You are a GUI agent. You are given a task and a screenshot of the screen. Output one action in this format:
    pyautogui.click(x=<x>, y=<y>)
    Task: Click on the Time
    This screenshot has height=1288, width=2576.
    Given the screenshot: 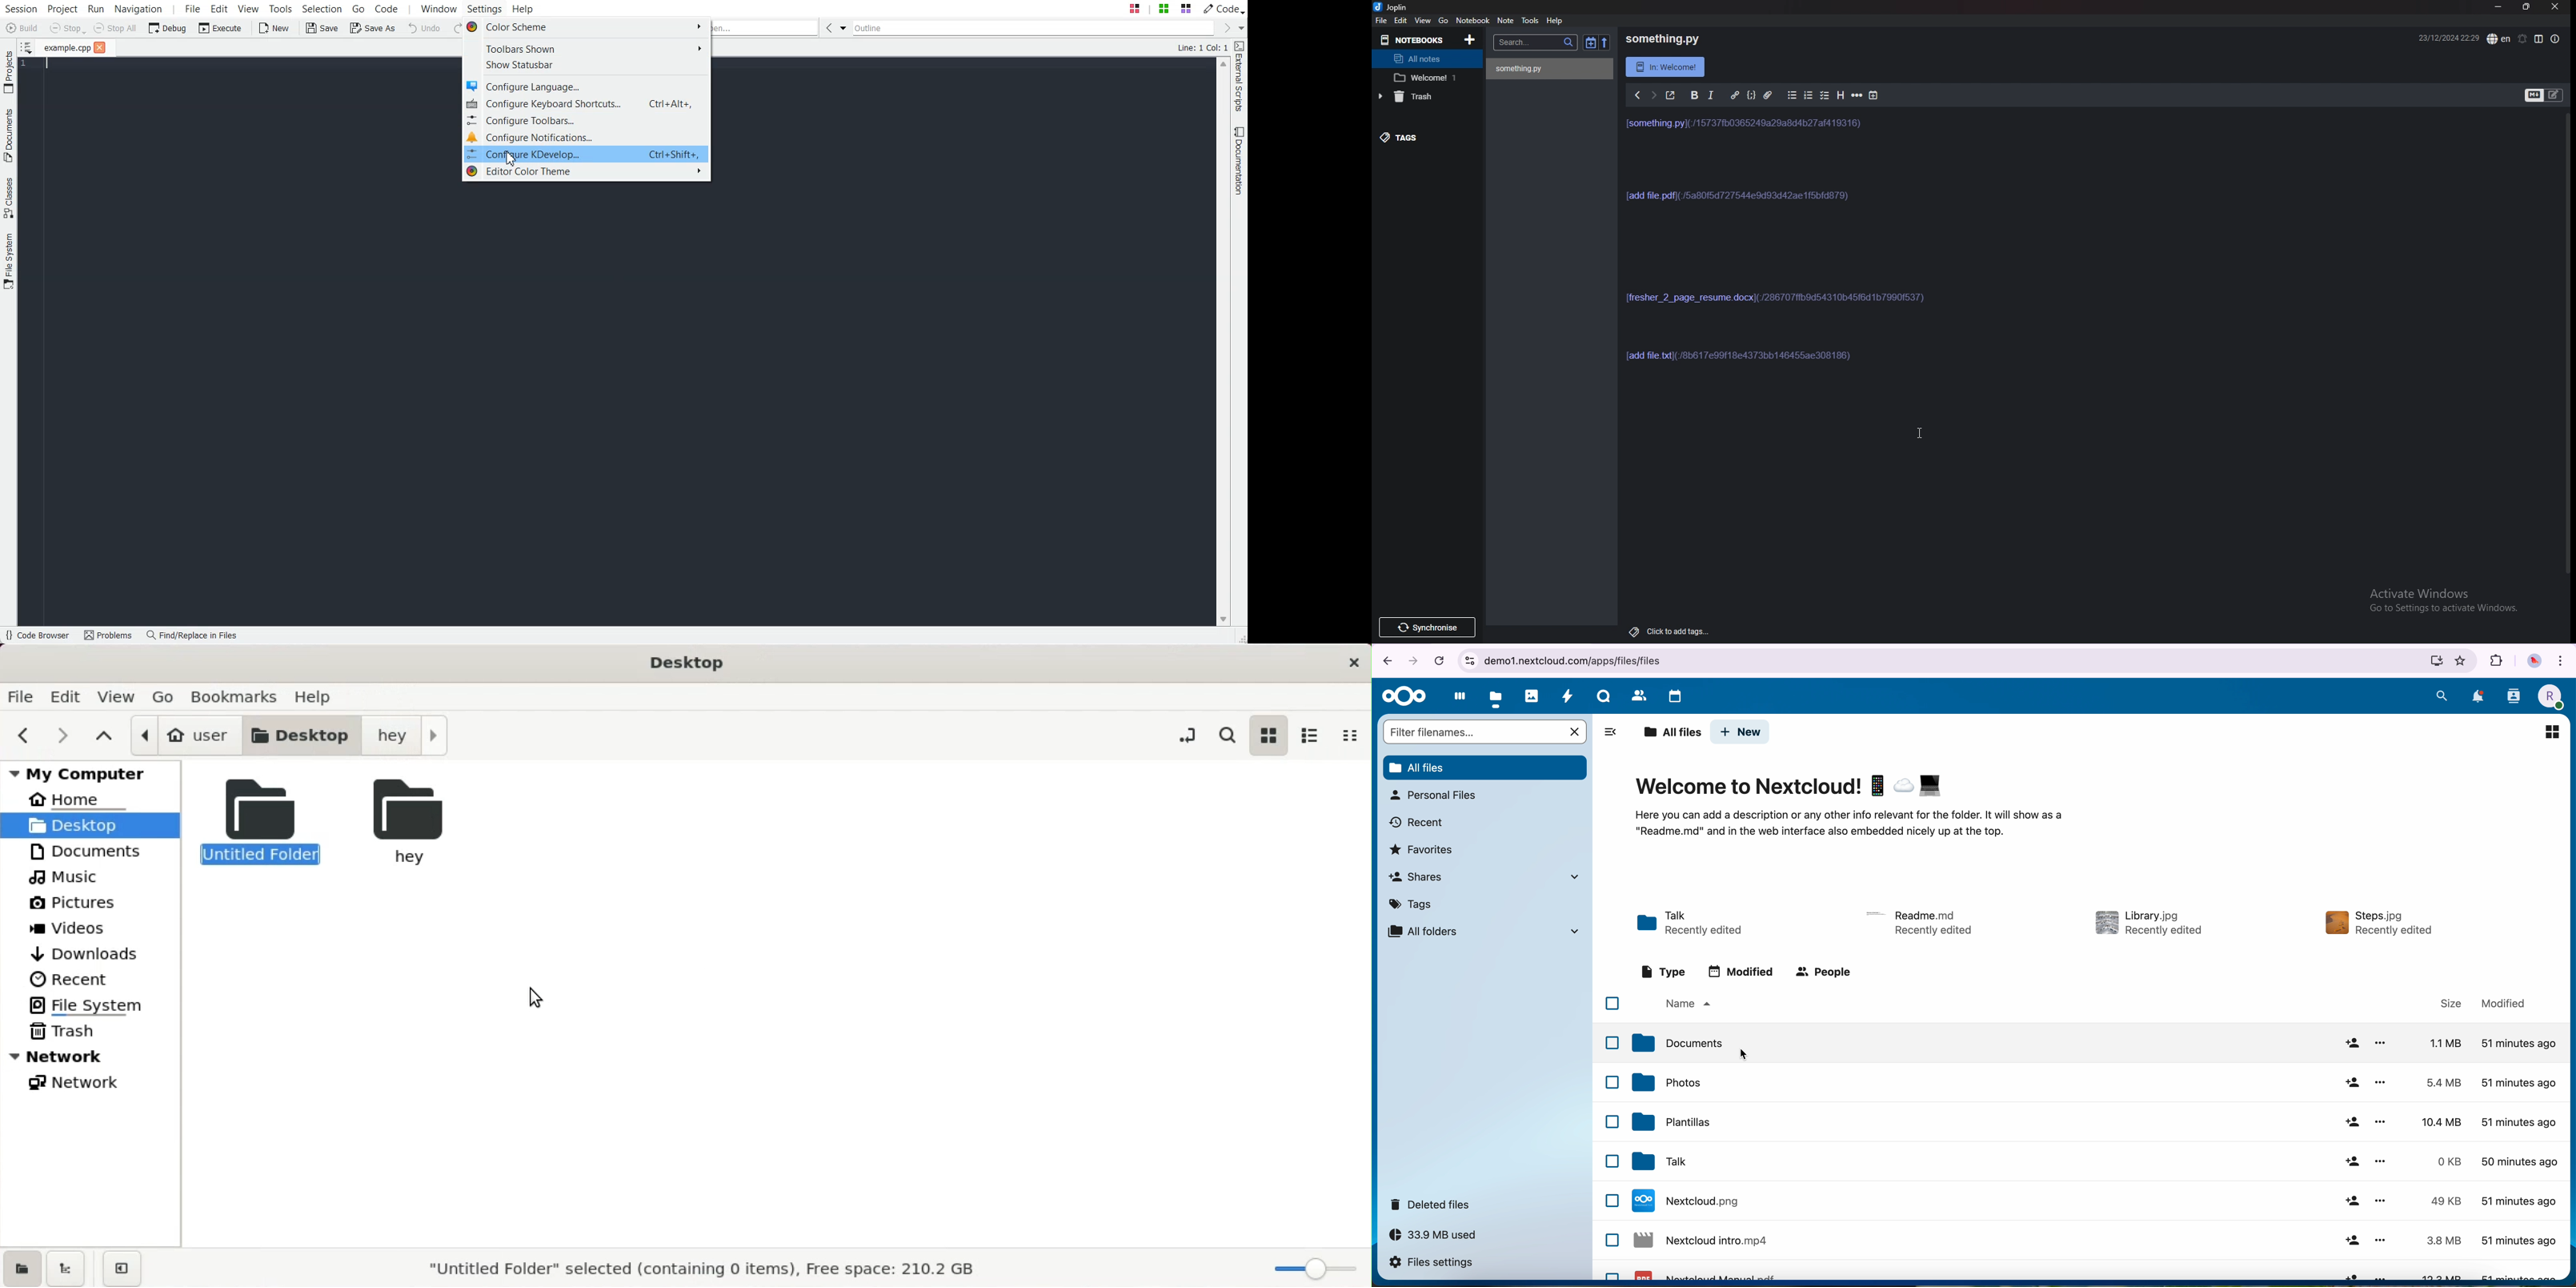 What is the action you would take?
    pyautogui.click(x=2443, y=38)
    